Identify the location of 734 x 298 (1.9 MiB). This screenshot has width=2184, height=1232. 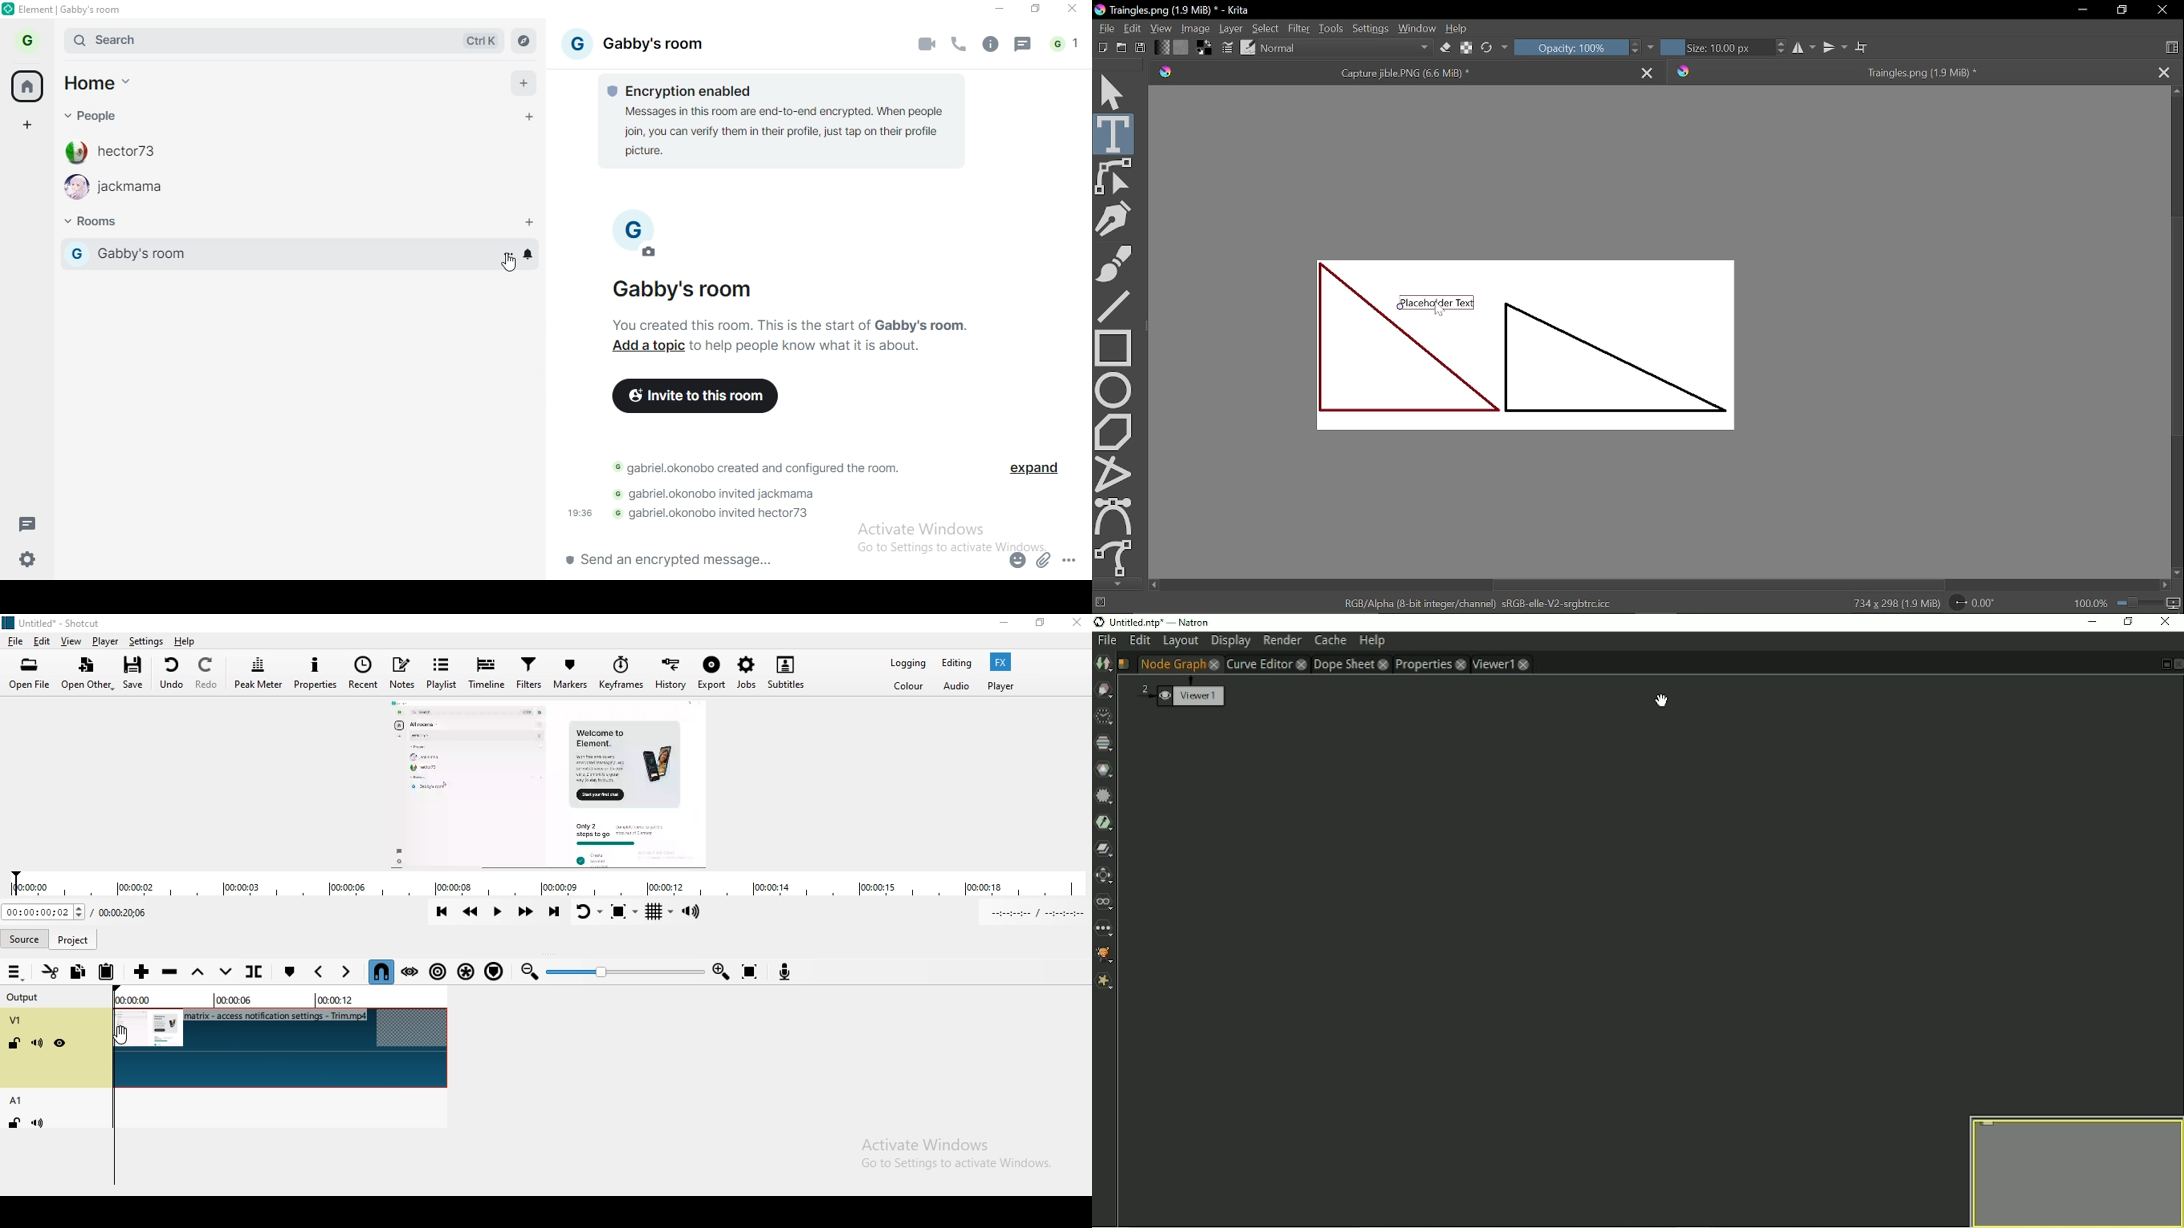
(1894, 604).